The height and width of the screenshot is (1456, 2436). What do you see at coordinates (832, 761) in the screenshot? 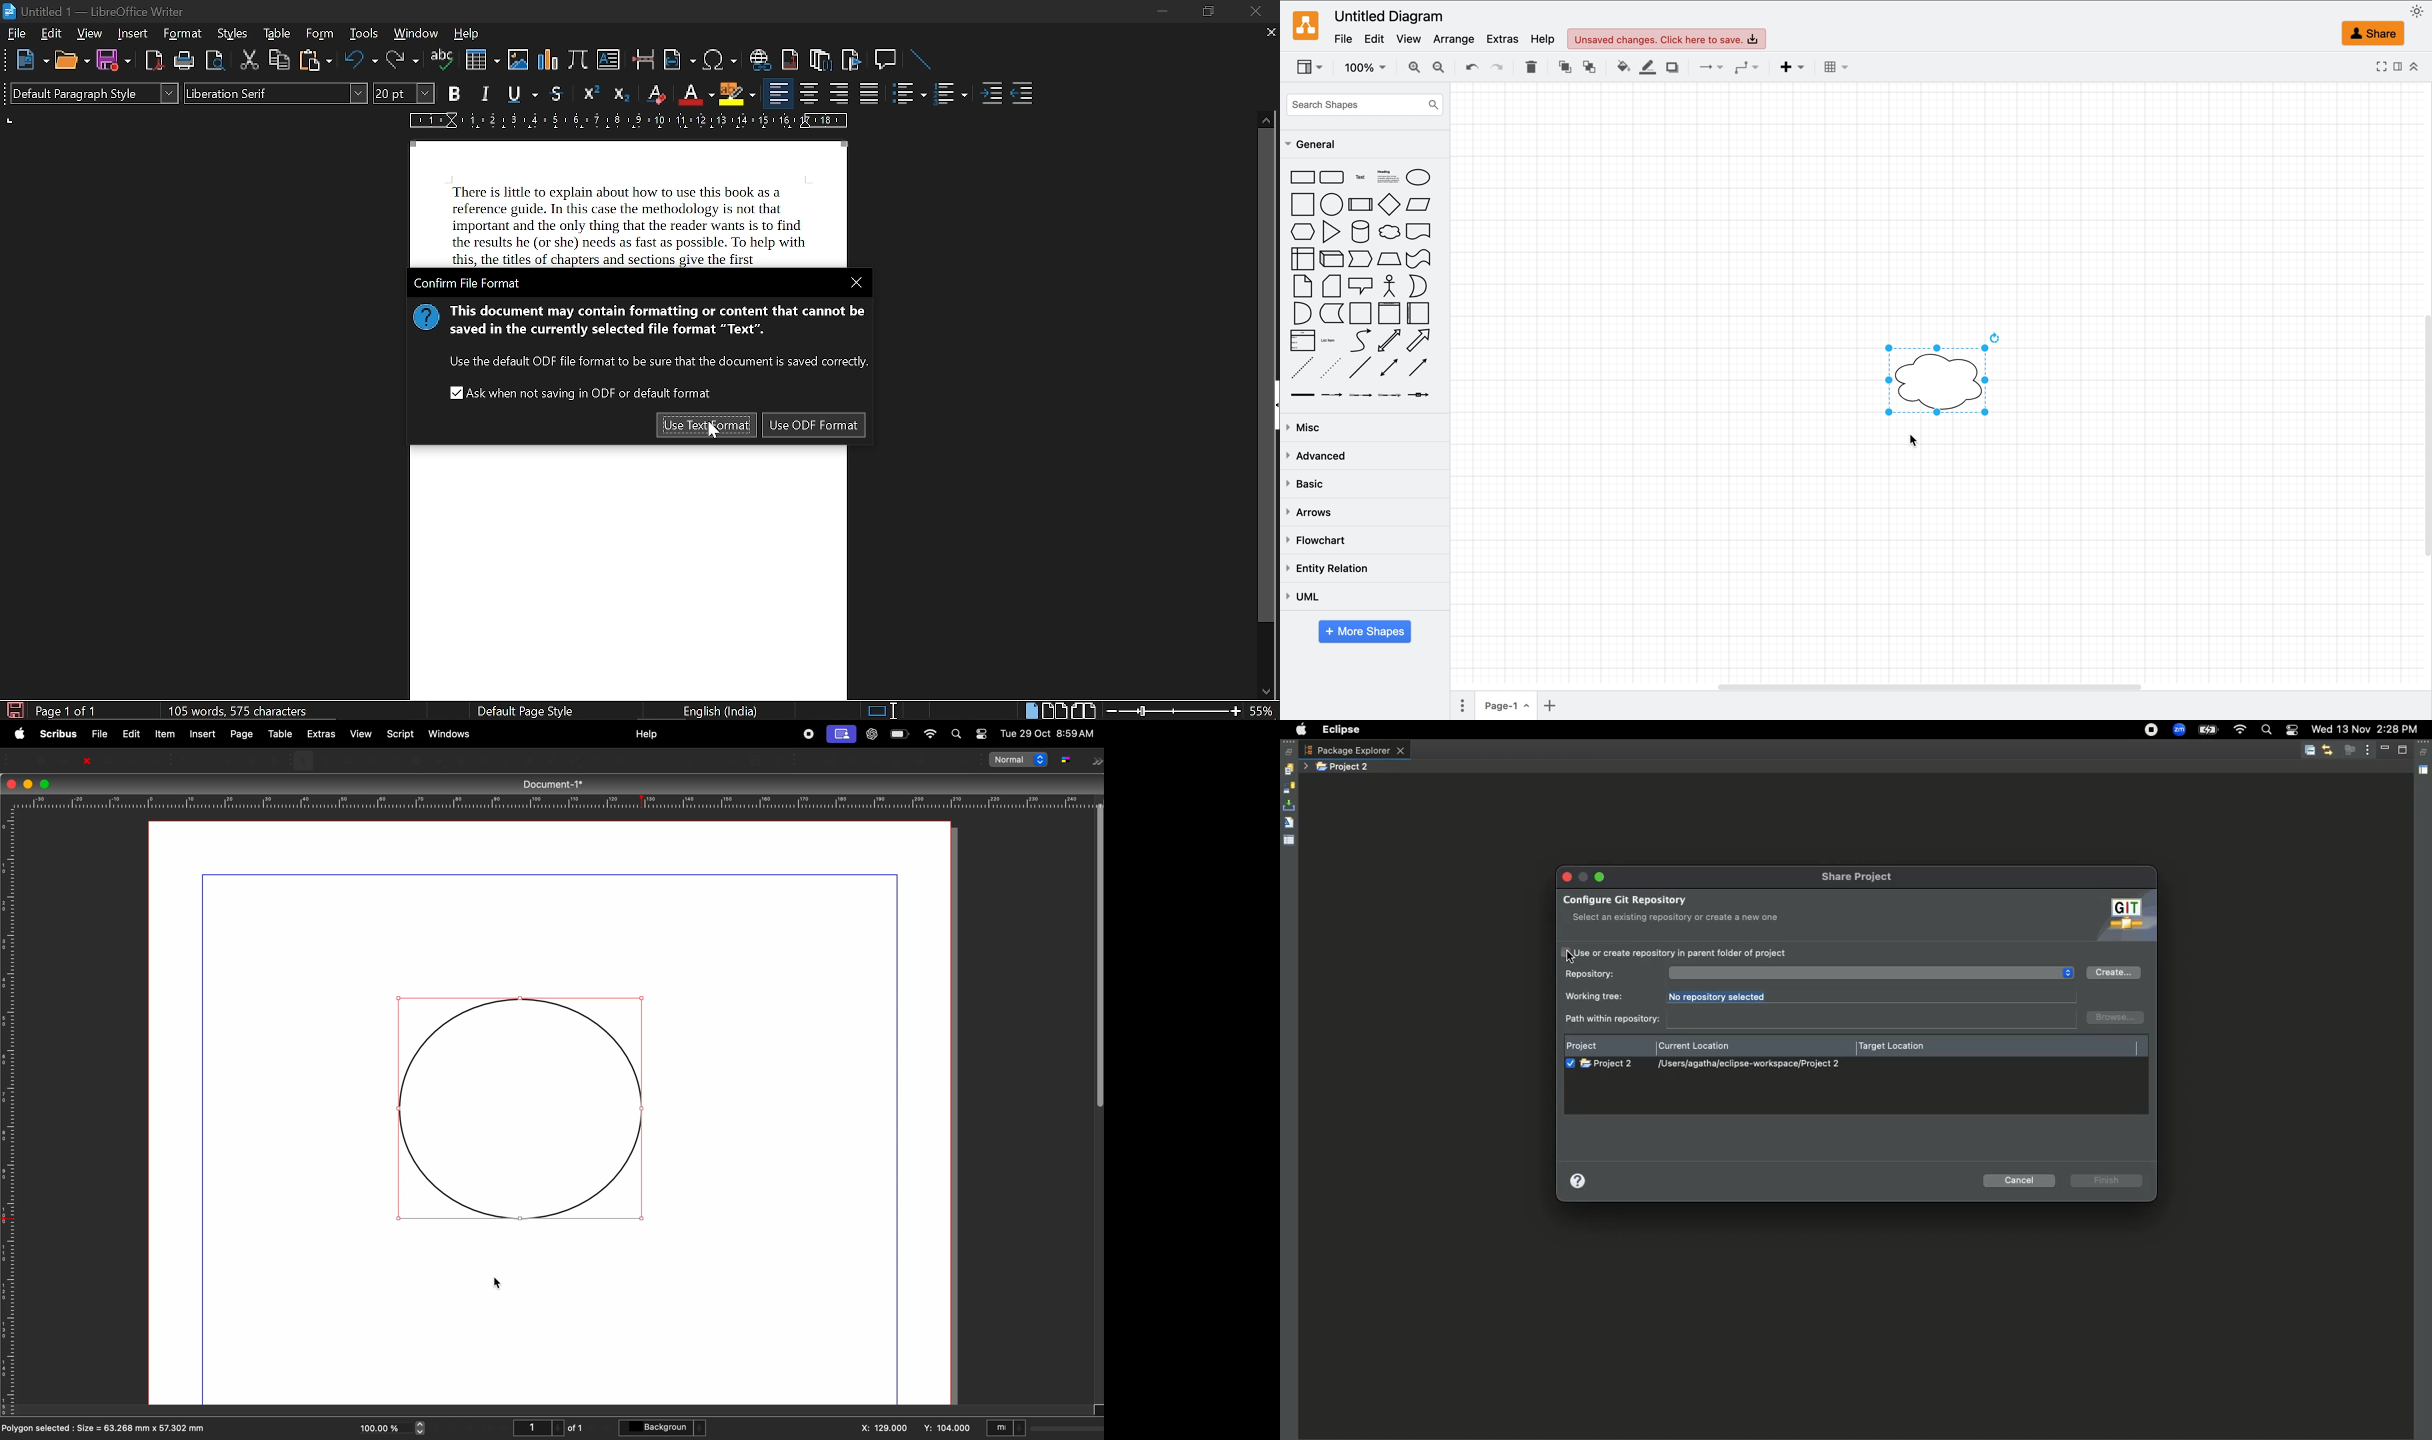
I see `PDF checkbox` at bounding box center [832, 761].